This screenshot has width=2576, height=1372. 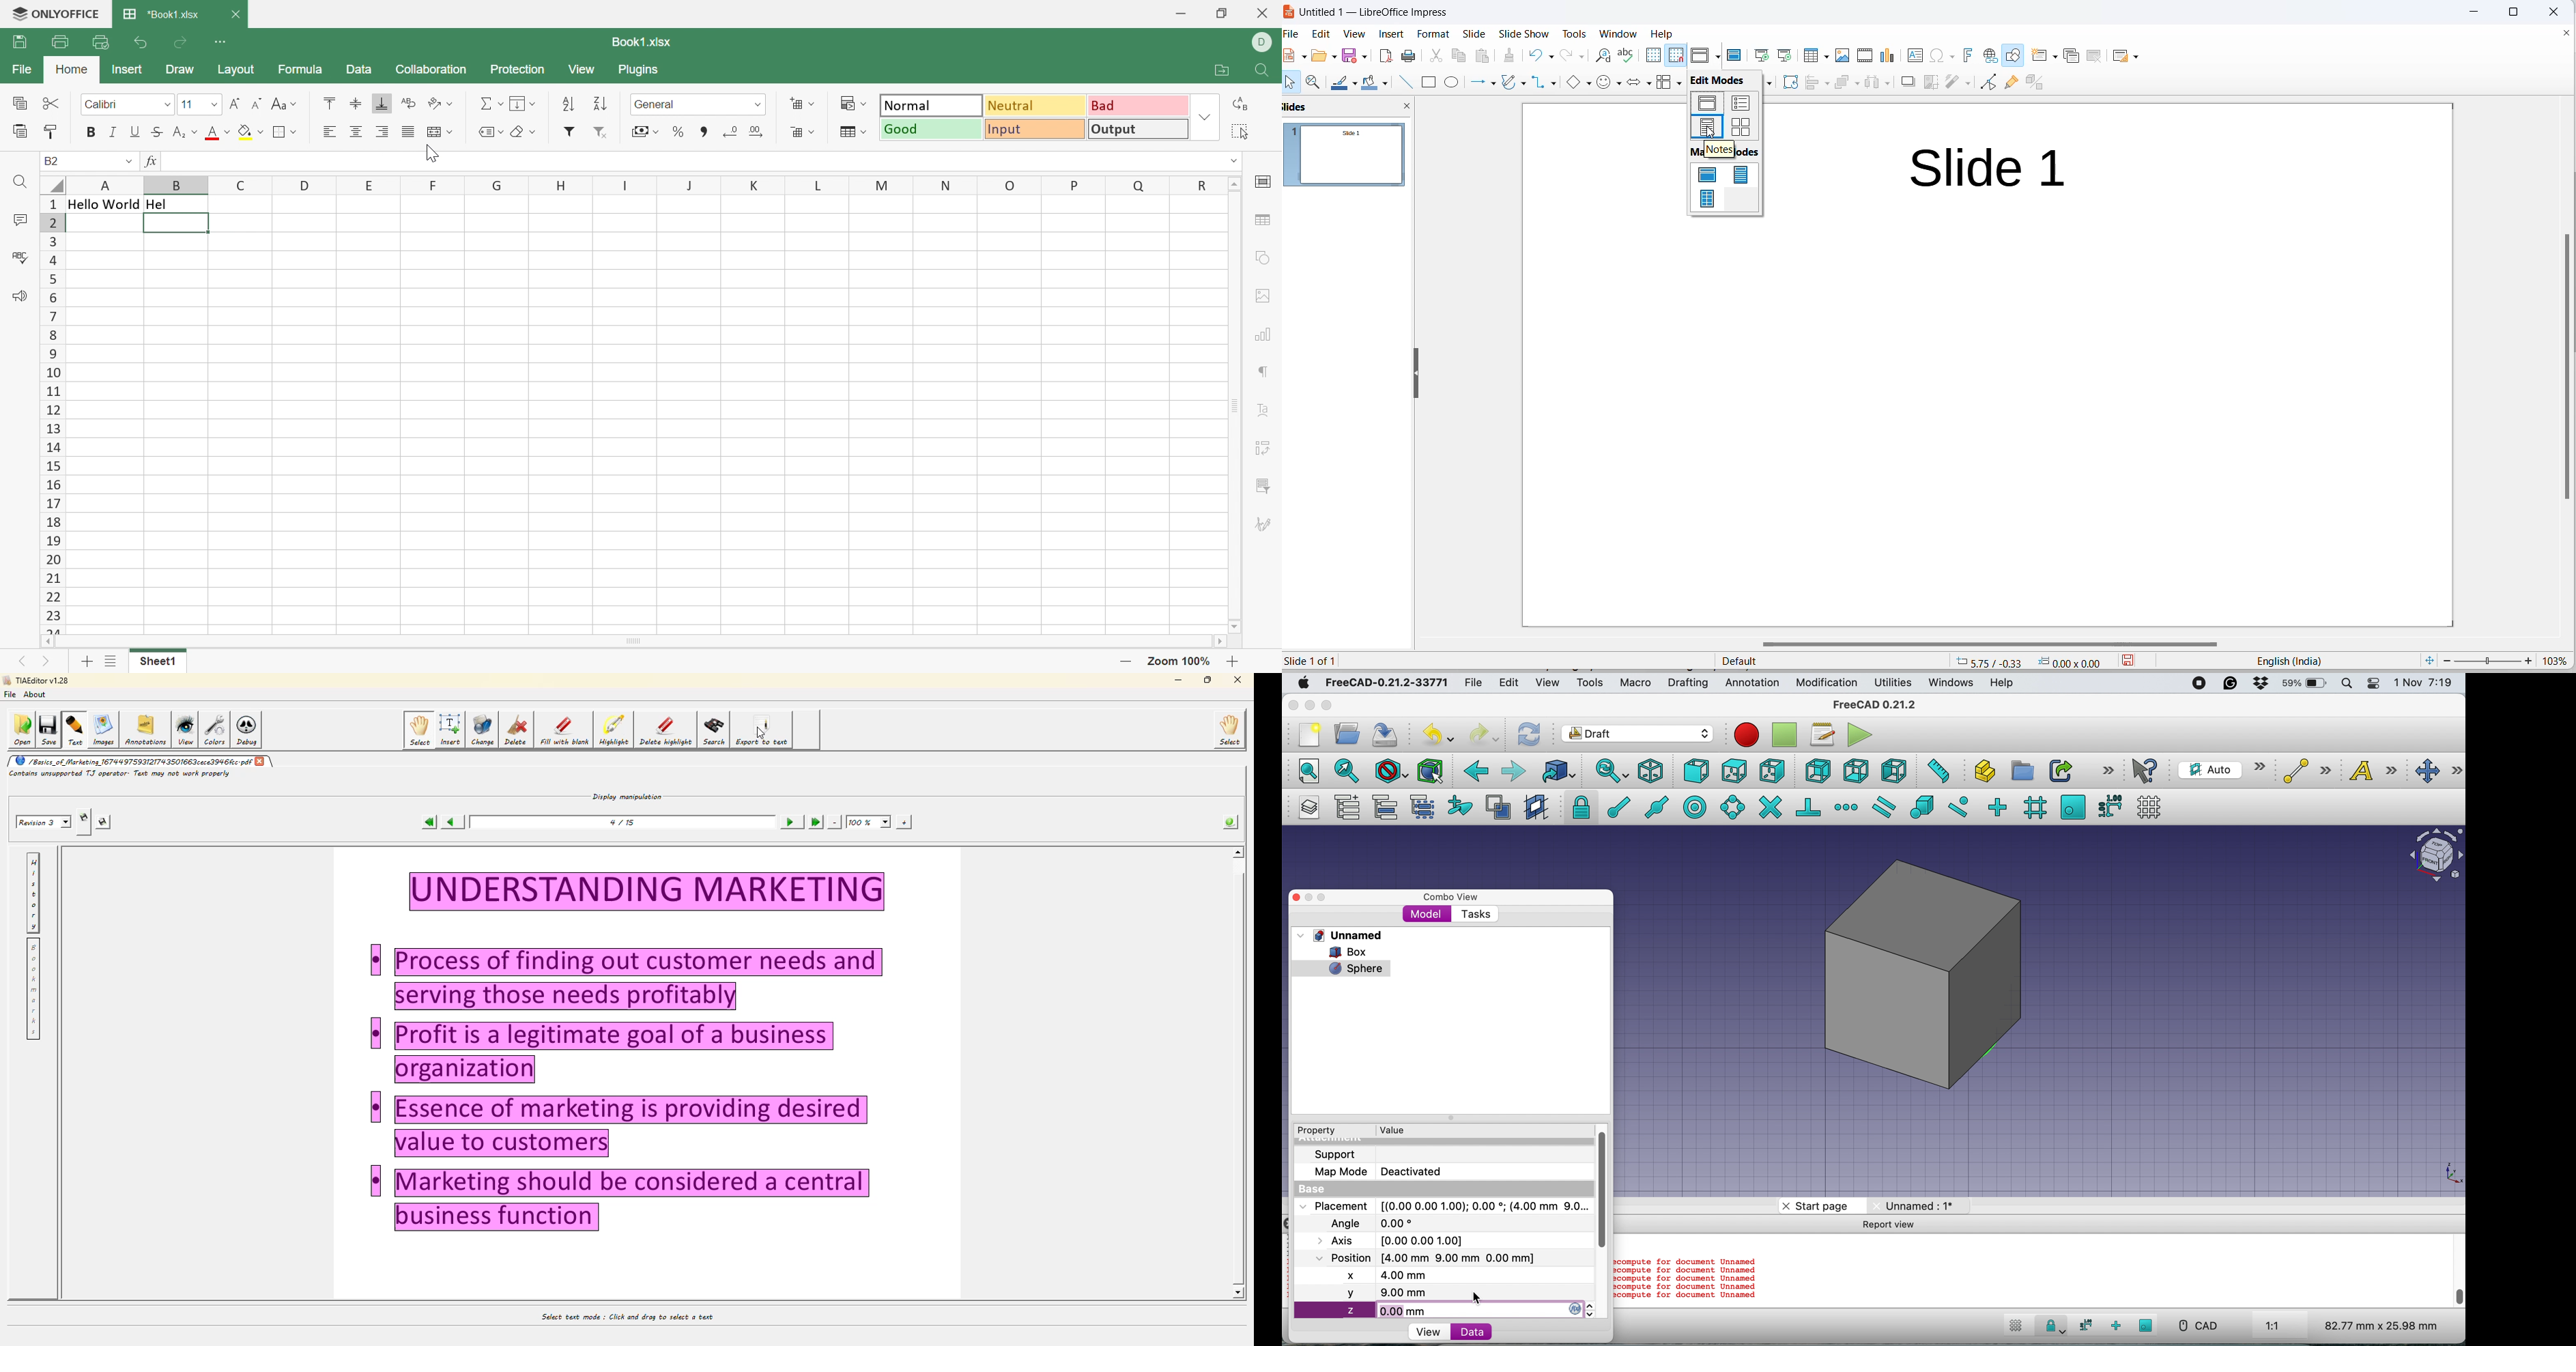 I want to click on create group, so click(x=2022, y=771).